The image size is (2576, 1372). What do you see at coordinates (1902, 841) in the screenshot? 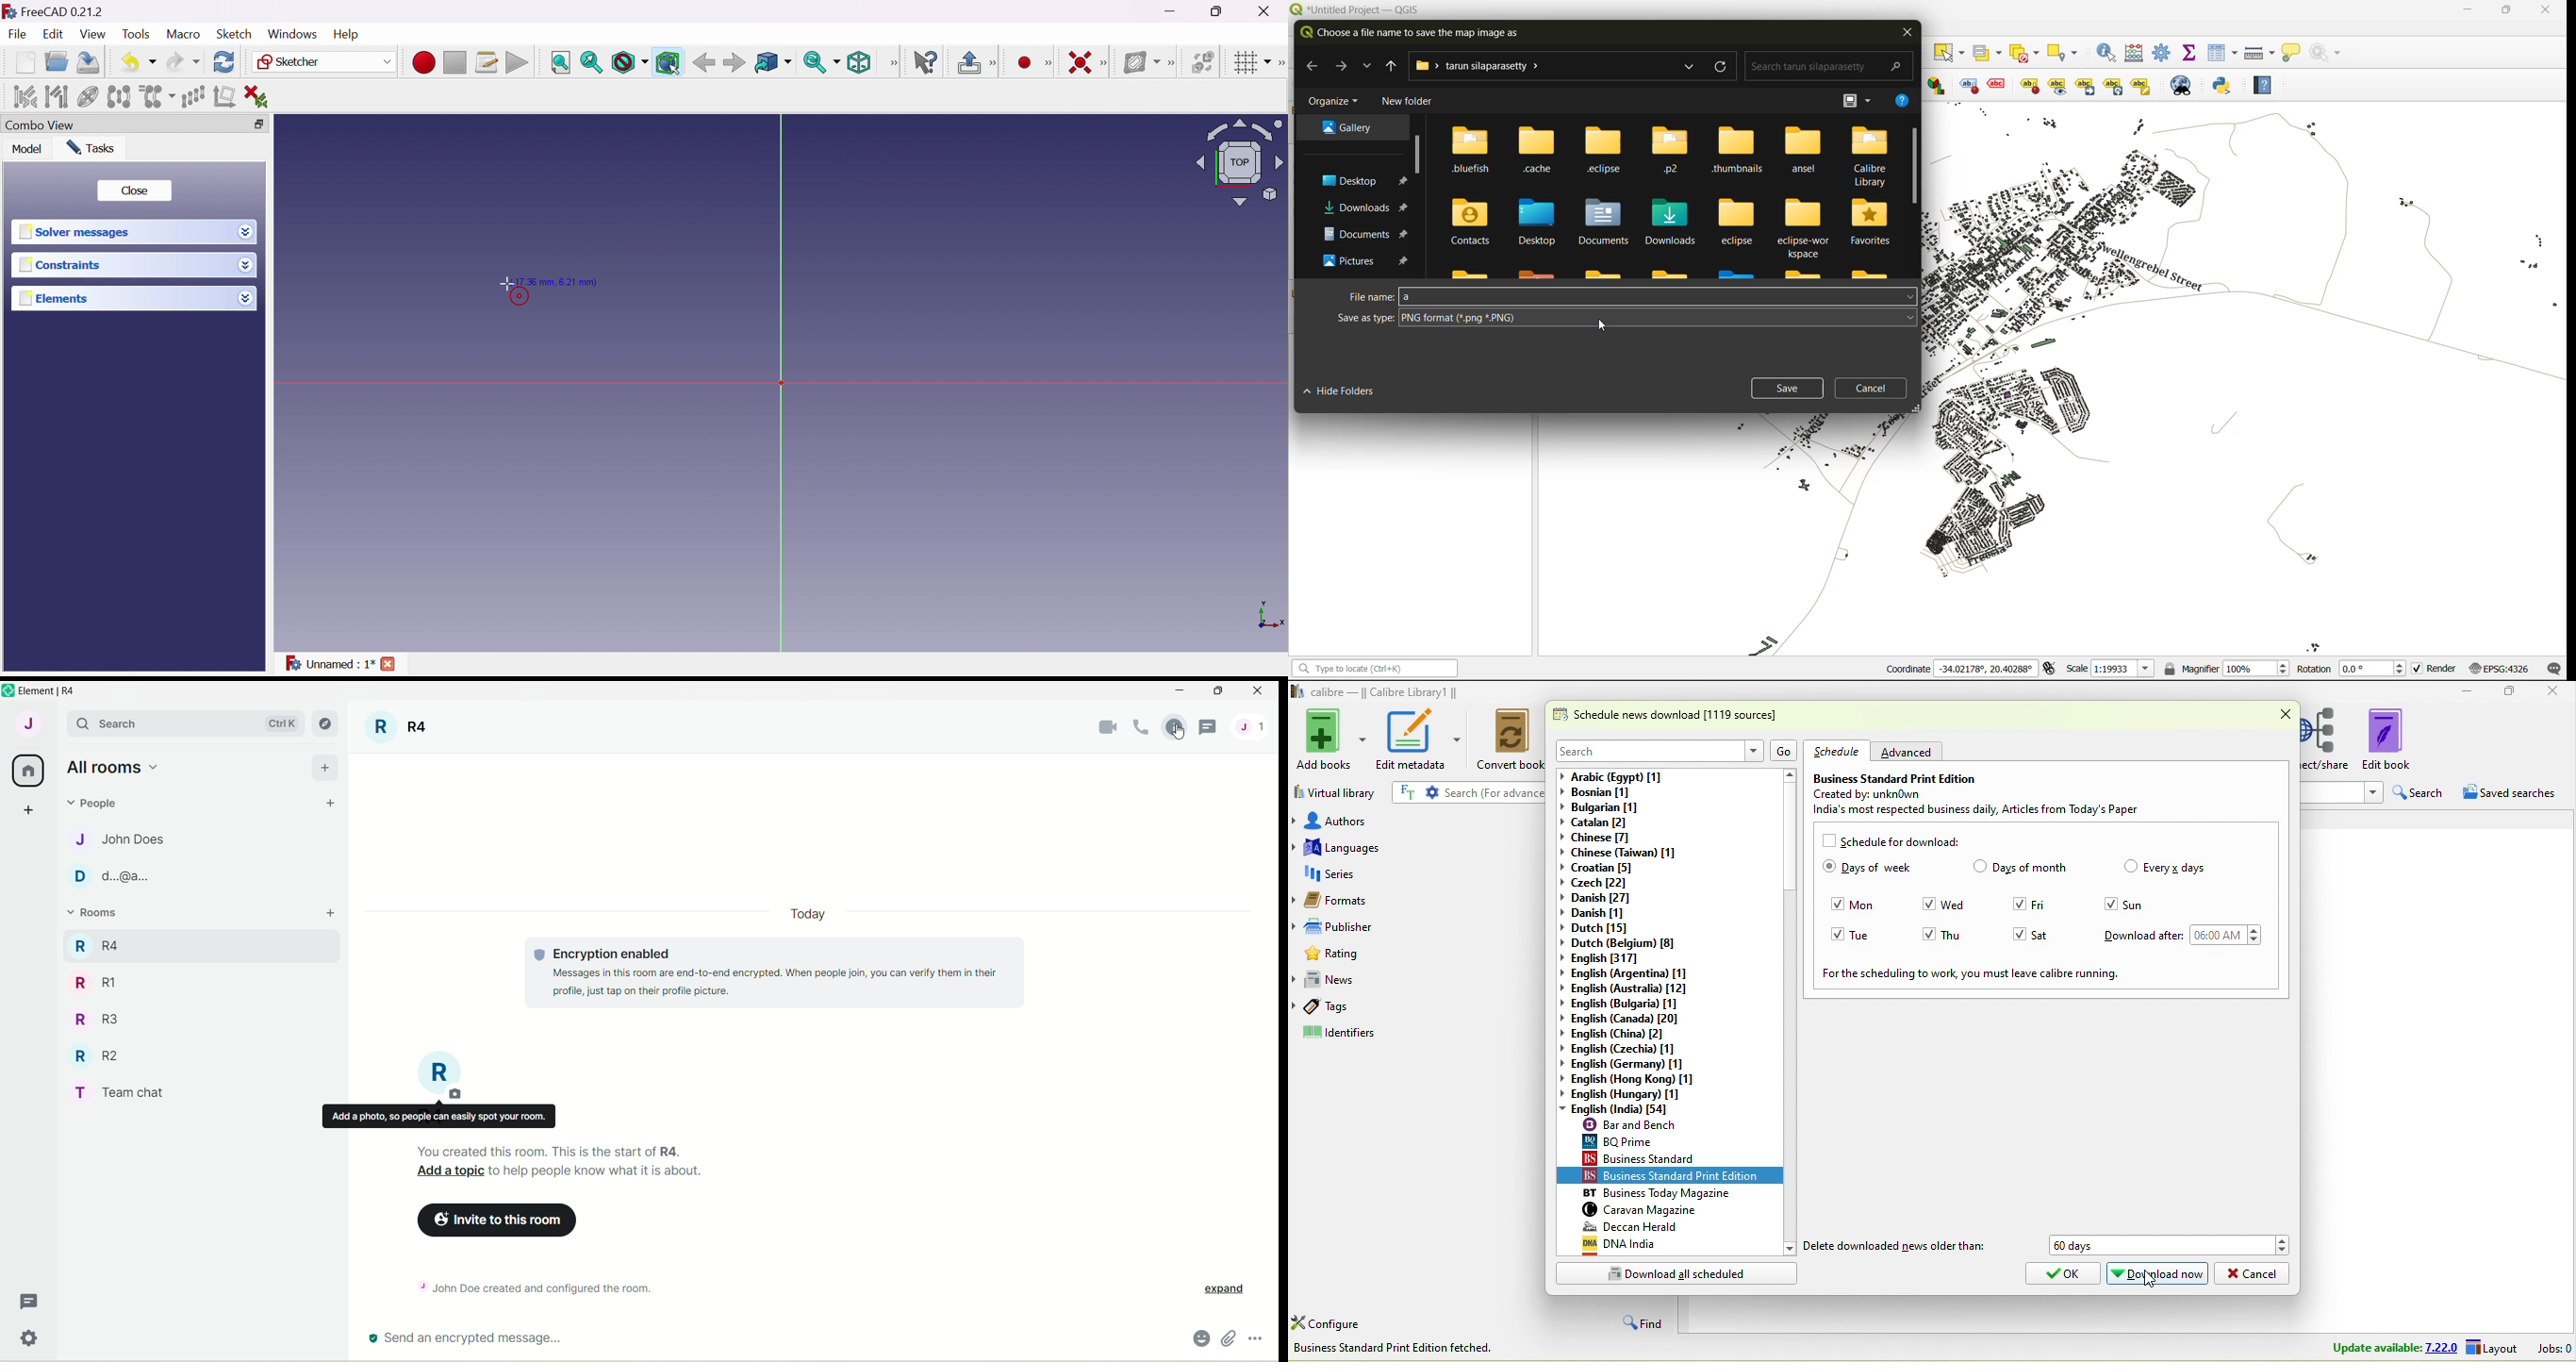
I see `schedule for download` at bounding box center [1902, 841].